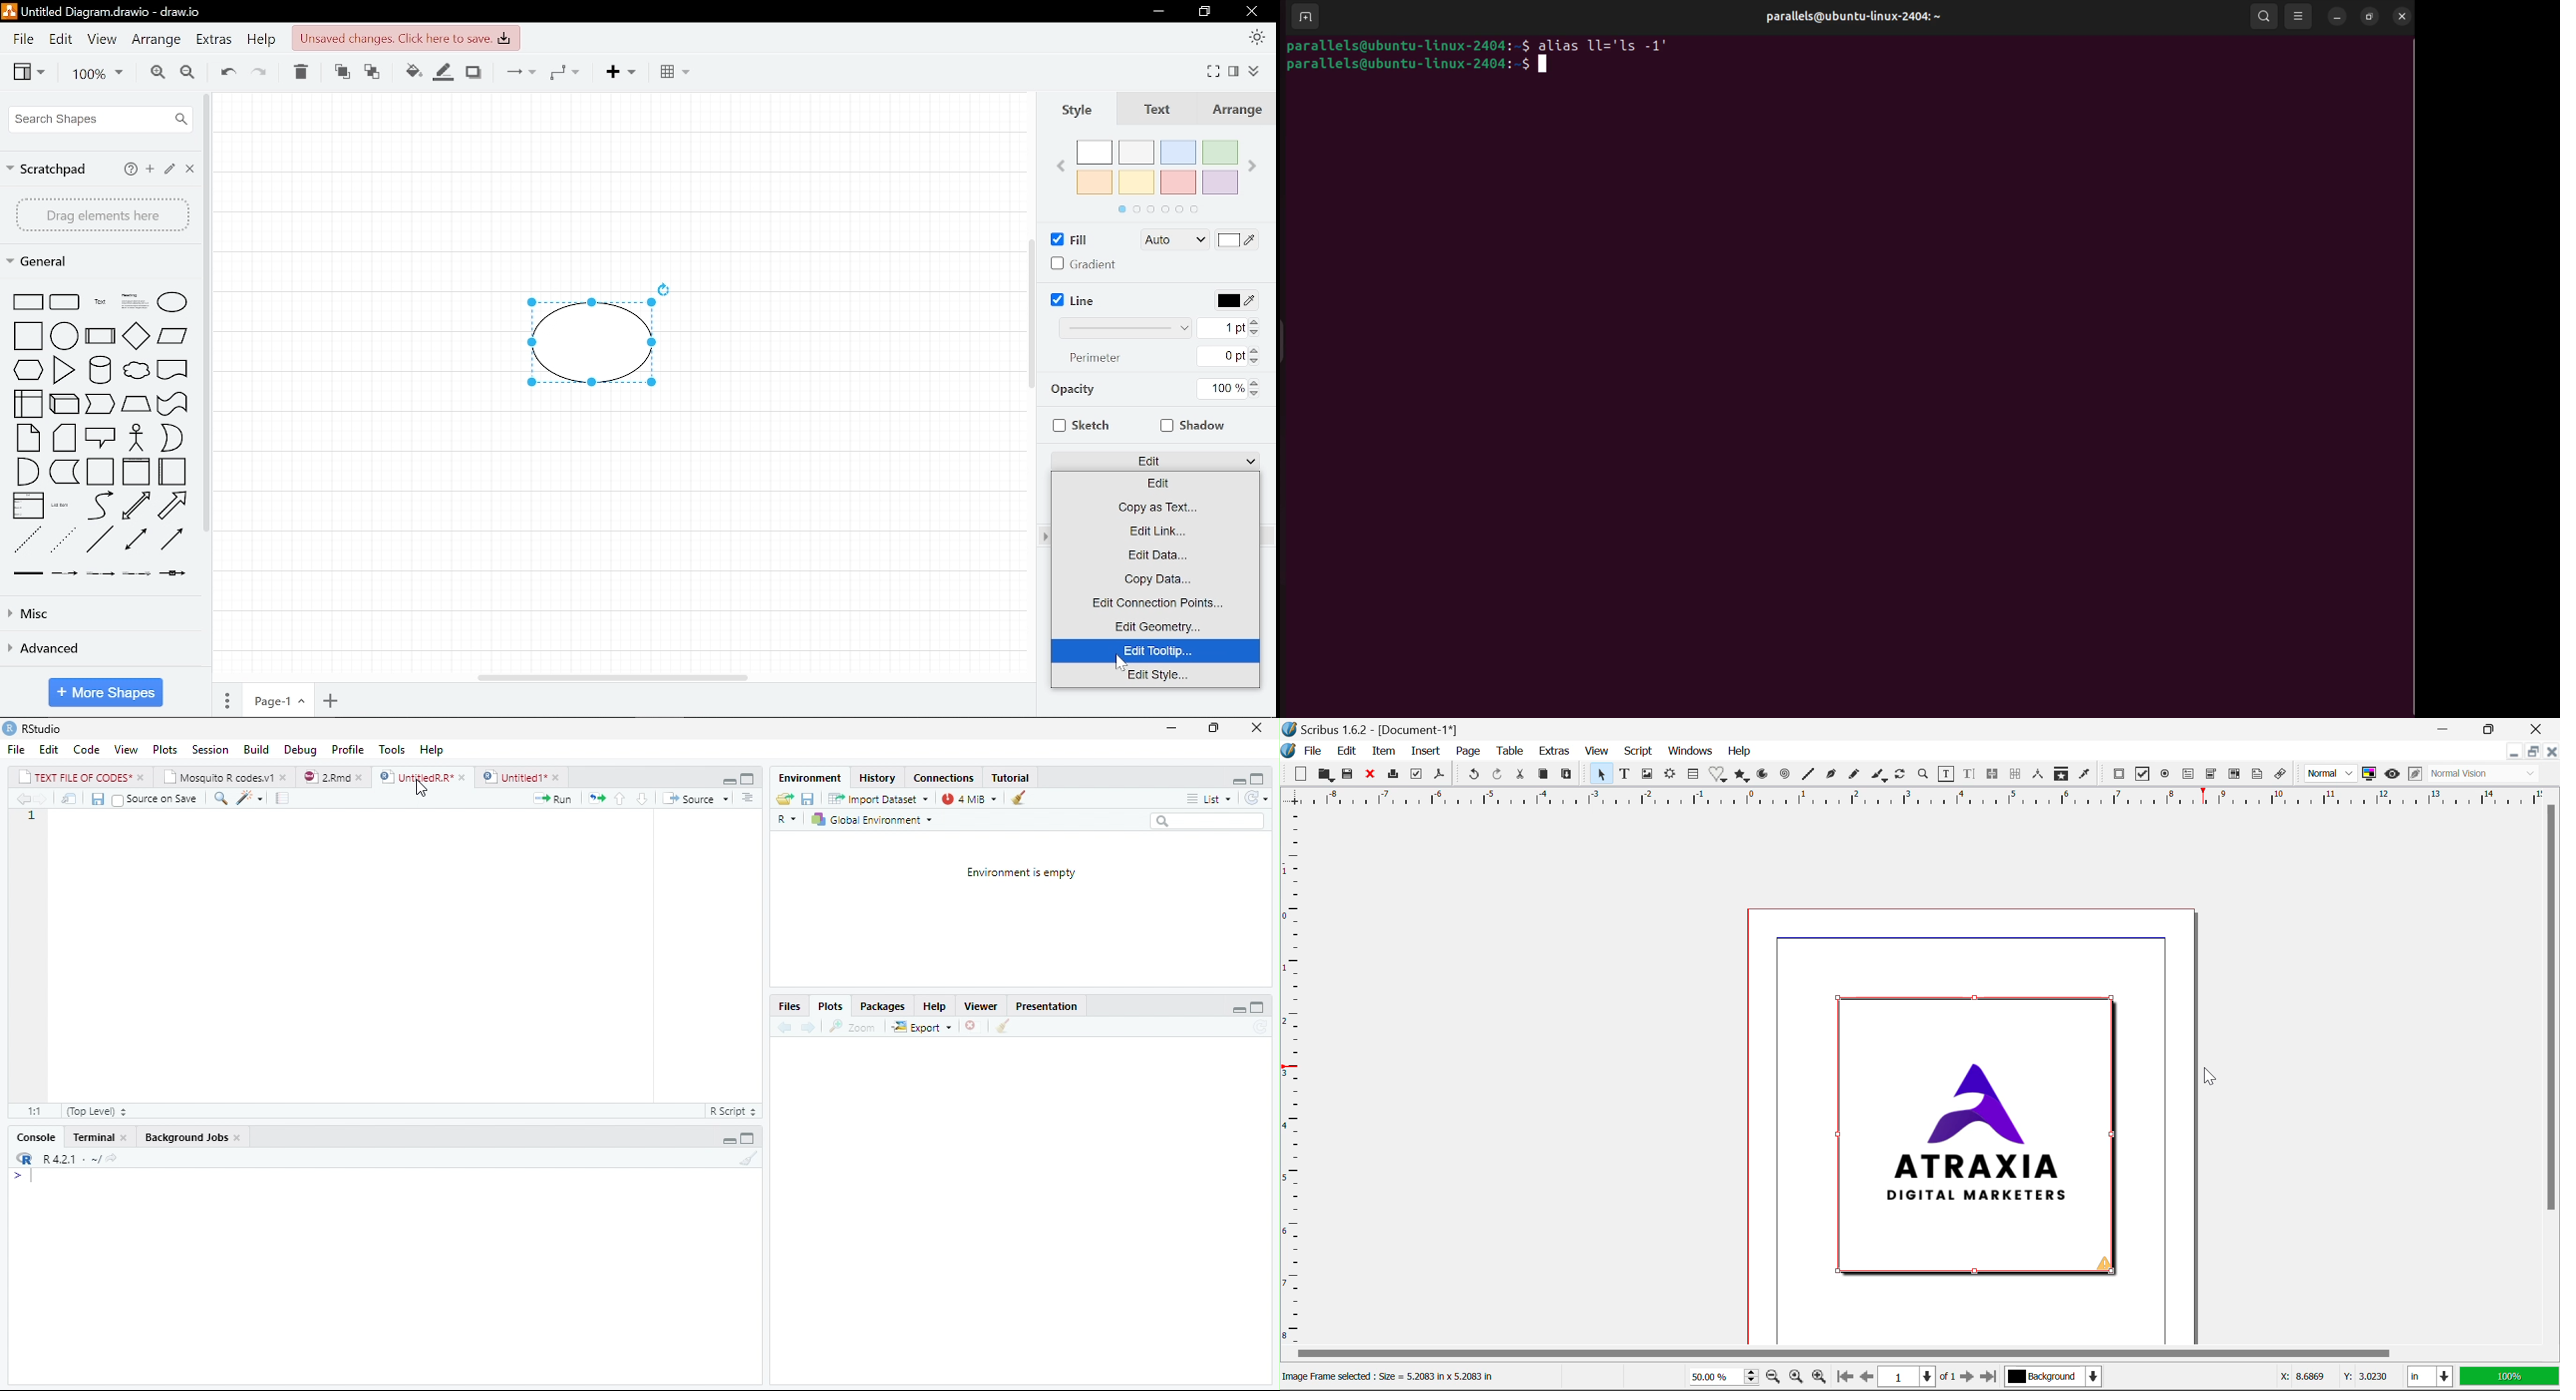  What do you see at coordinates (1313, 751) in the screenshot?
I see `File` at bounding box center [1313, 751].